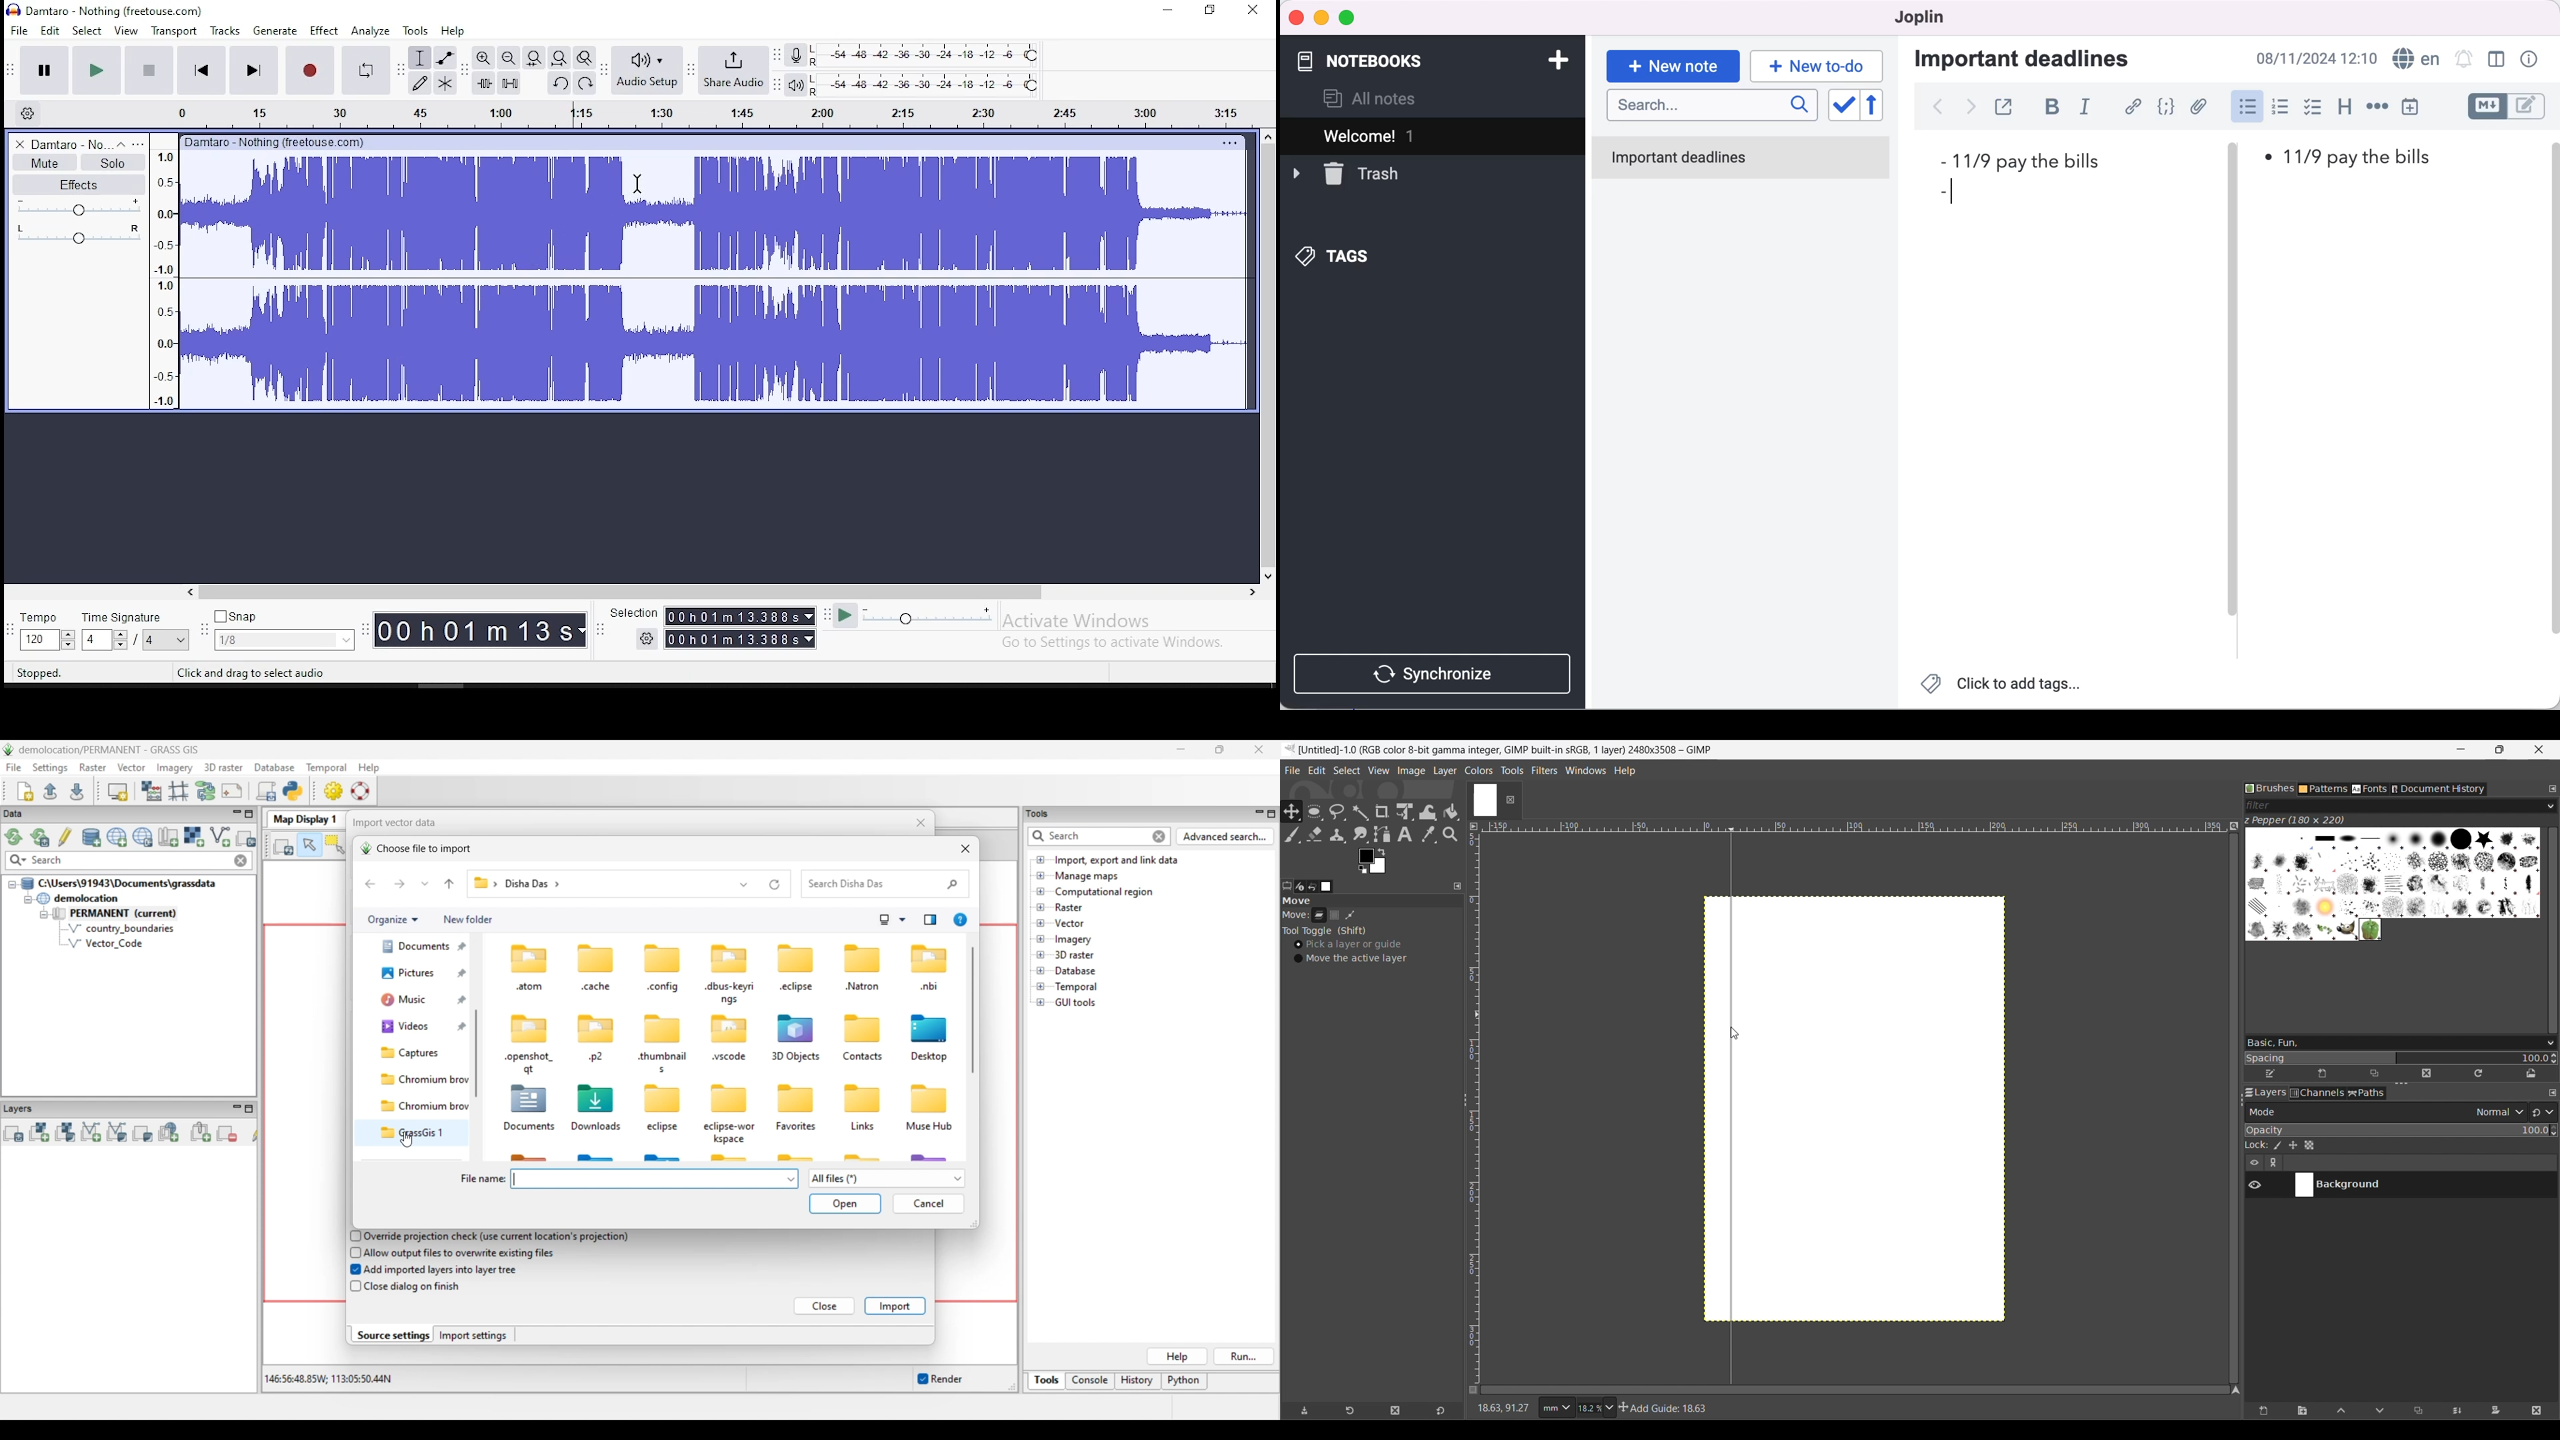 Image resolution: width=2576 pixels, height=1456 pixels. What do you see at coordinates (1743, 159) in the screenshot?
I see `important deadlines note` at bounding box center [1743, 159].